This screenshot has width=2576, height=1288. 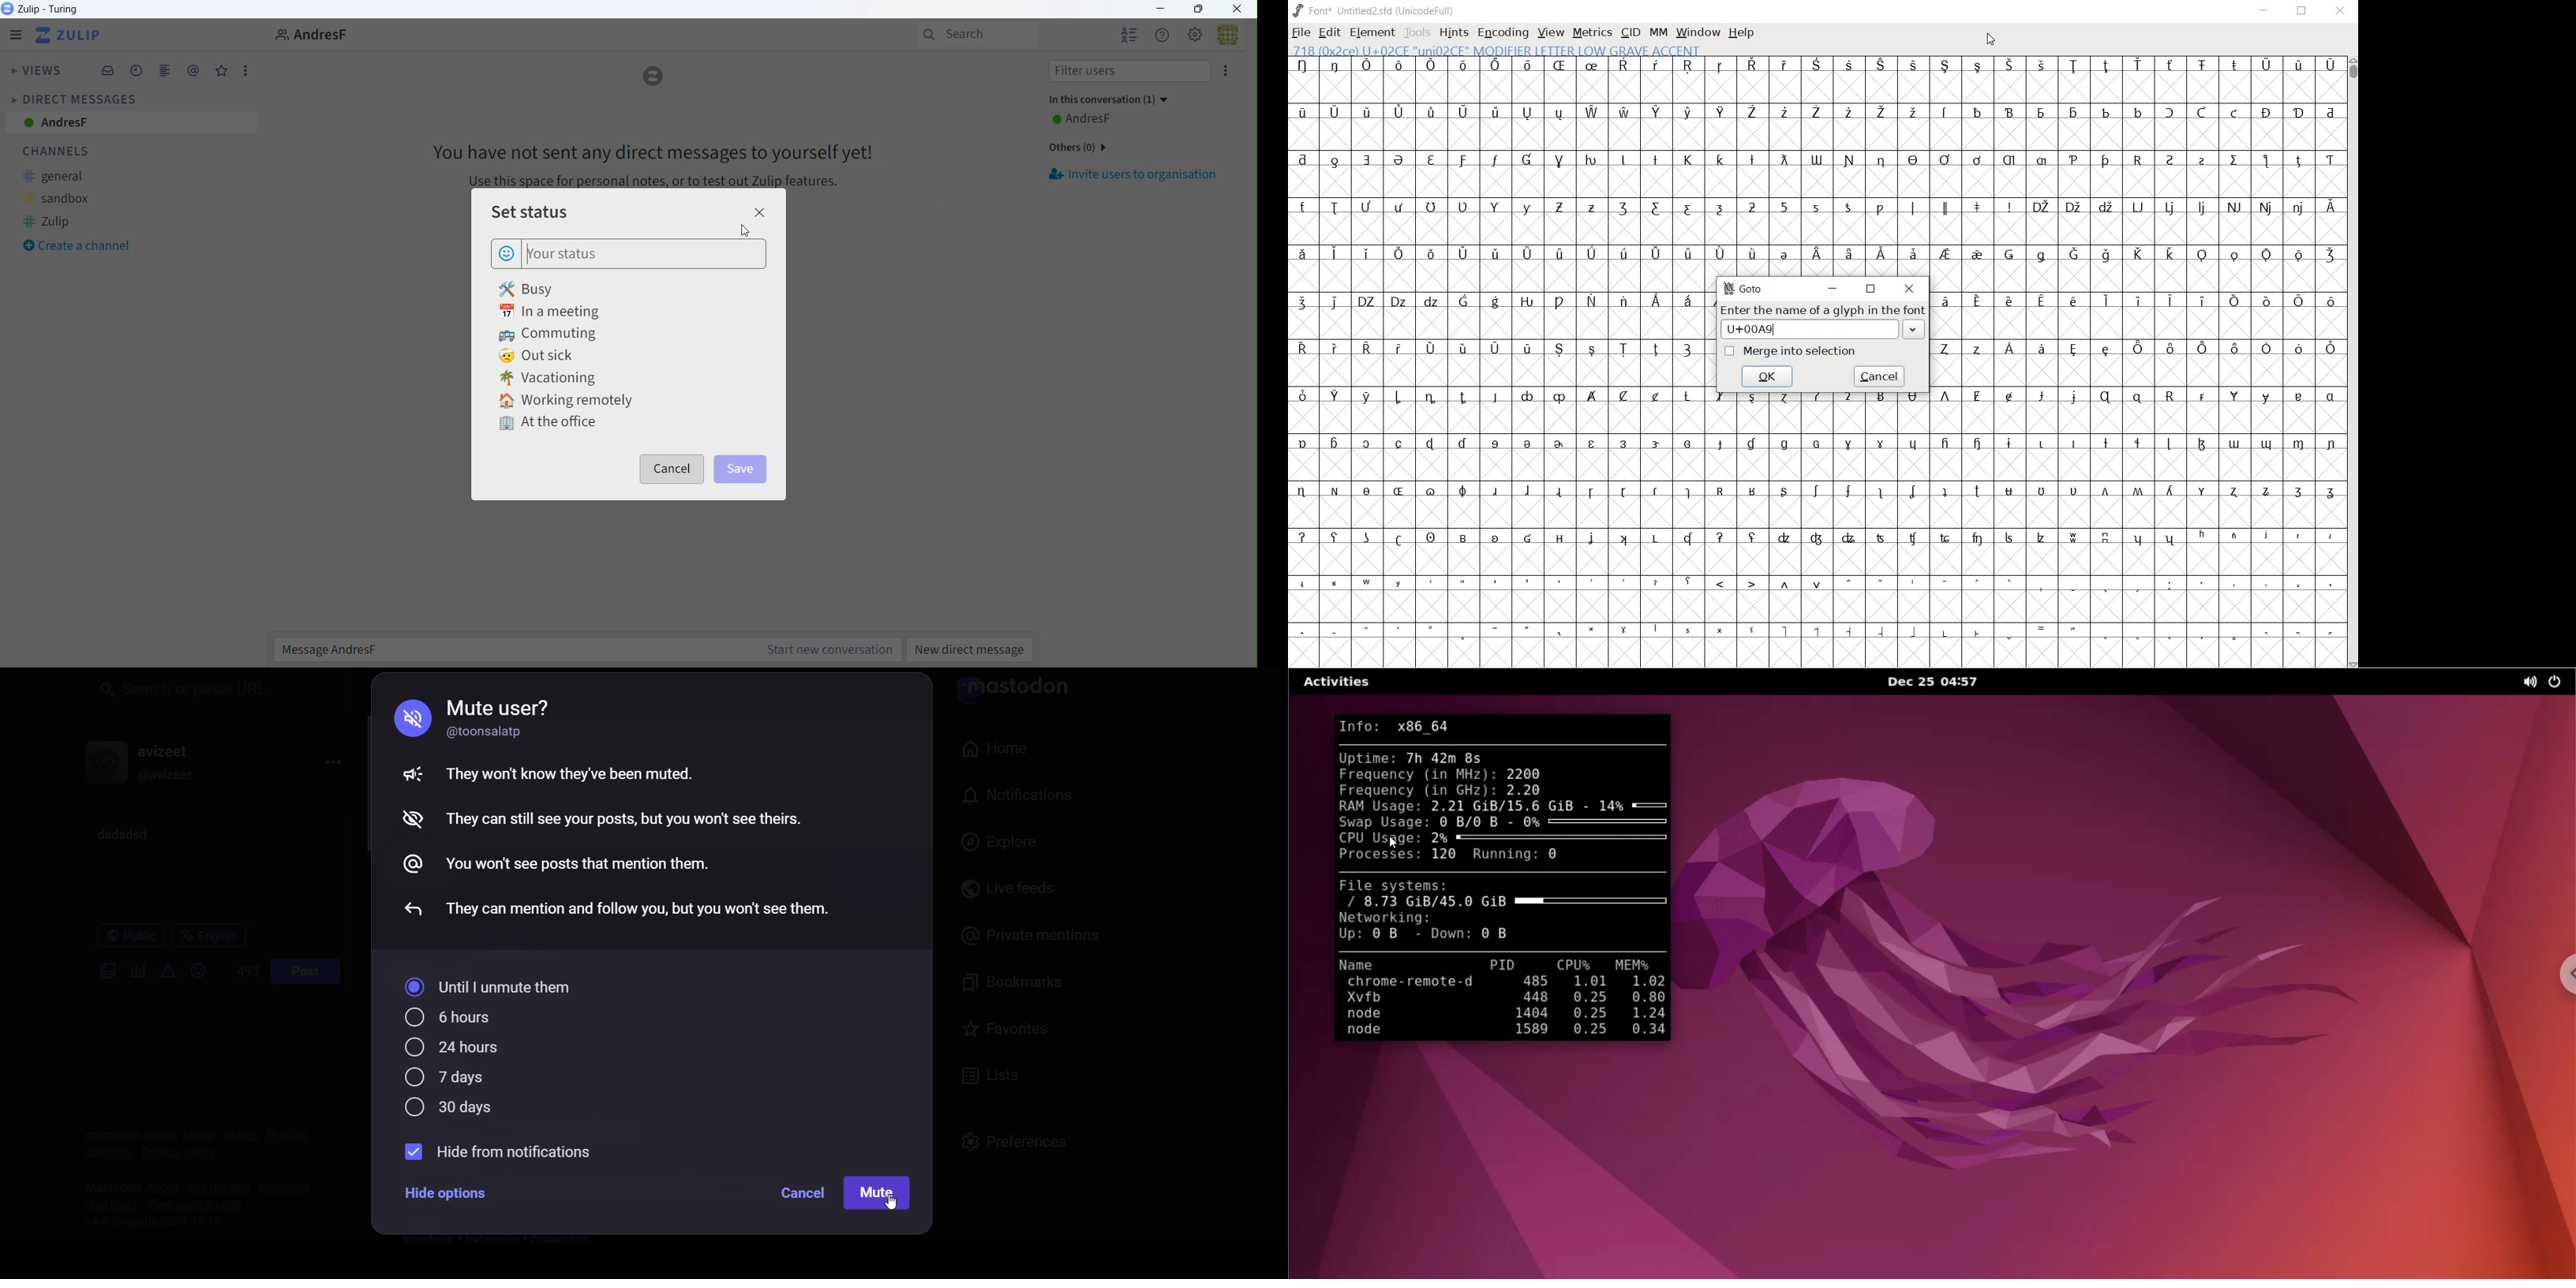 I want to click on 24 hours, so click(x=449, y=1049).